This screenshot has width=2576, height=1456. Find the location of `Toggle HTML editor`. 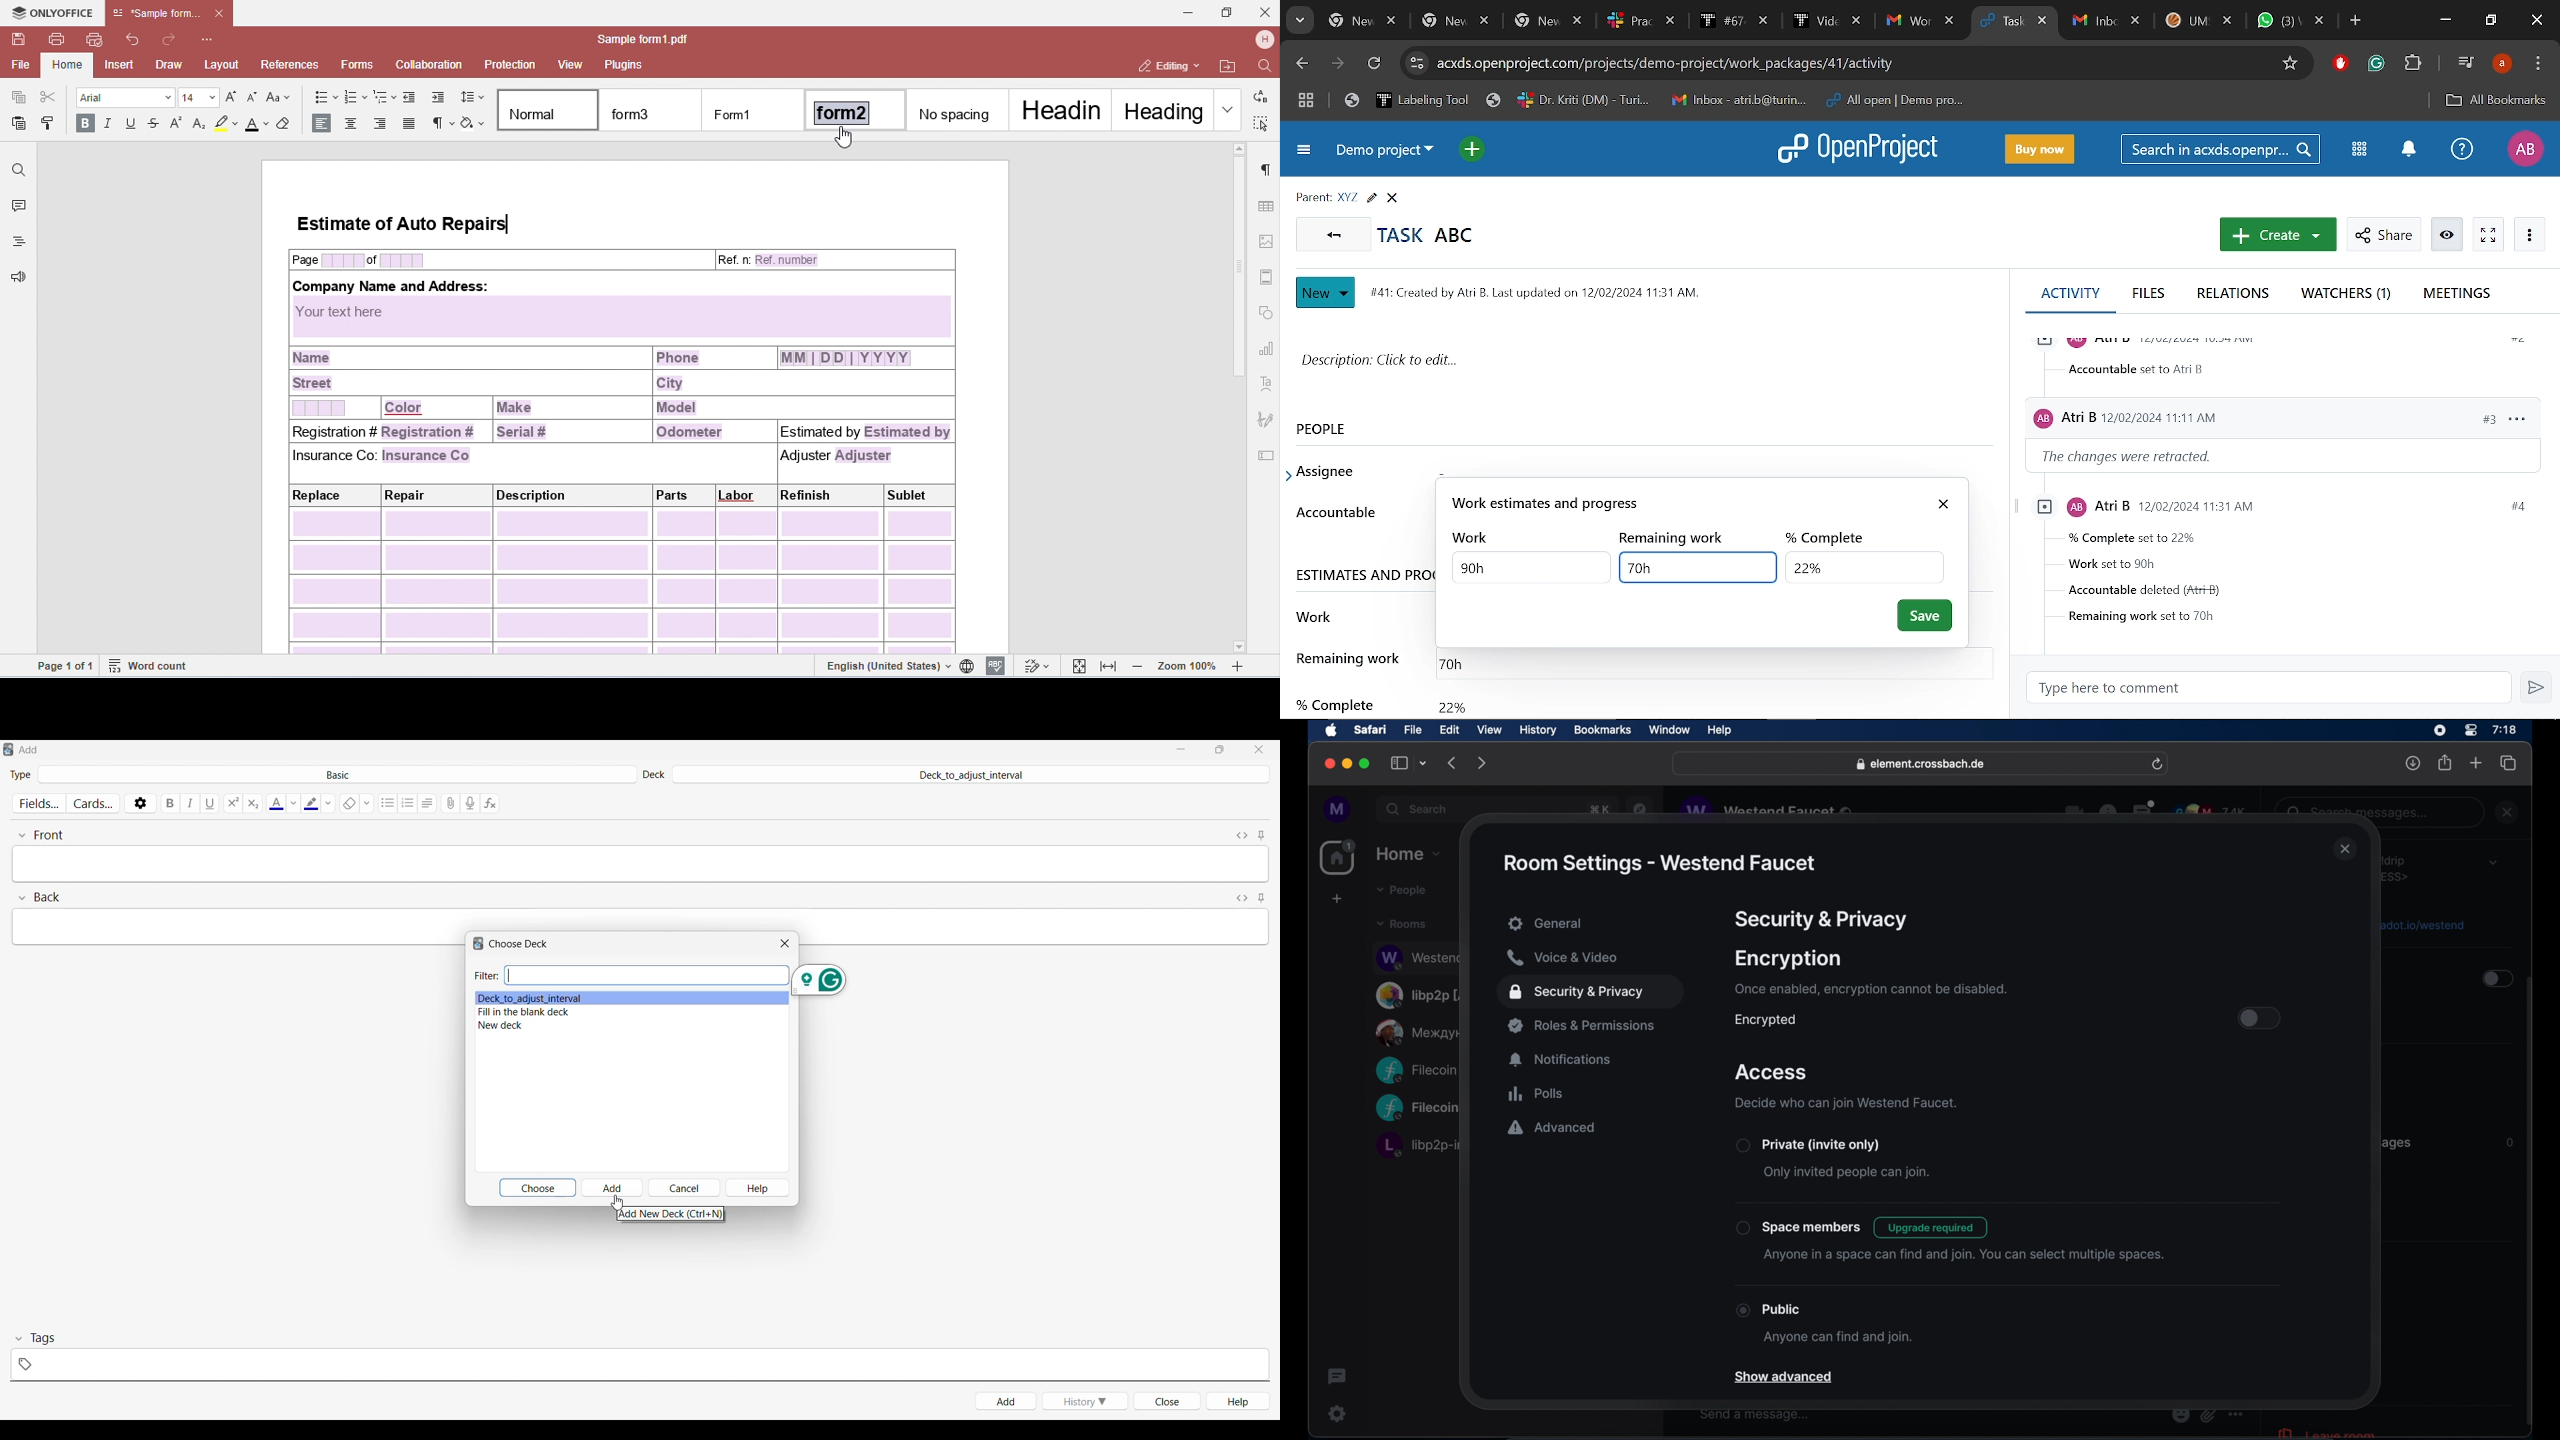

Toggle HTML editor is located at coordinates (1243, 835).